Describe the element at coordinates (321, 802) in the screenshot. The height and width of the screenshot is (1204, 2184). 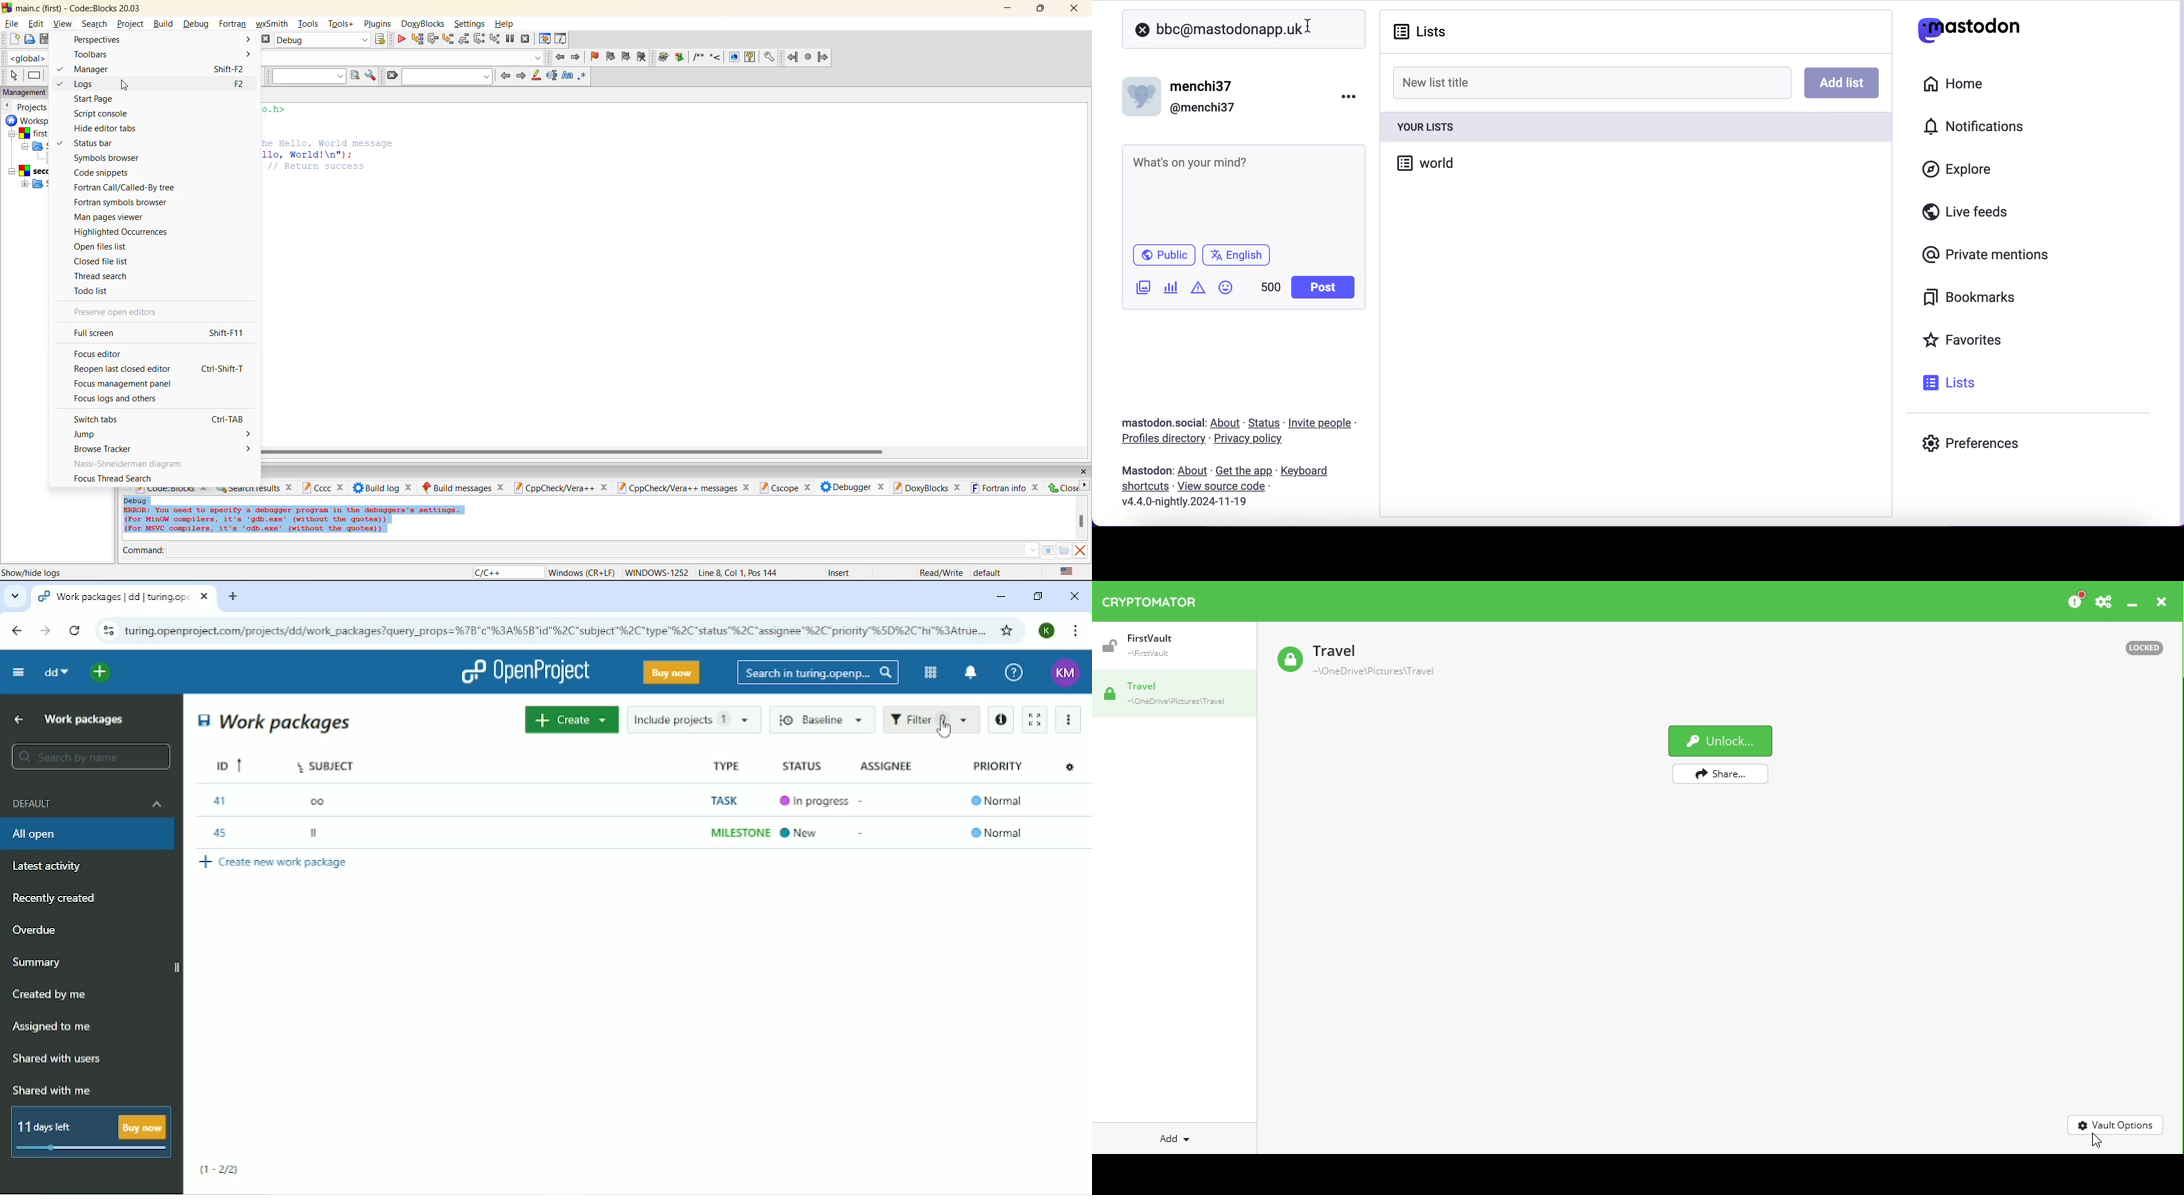
I see `oo` at that location.